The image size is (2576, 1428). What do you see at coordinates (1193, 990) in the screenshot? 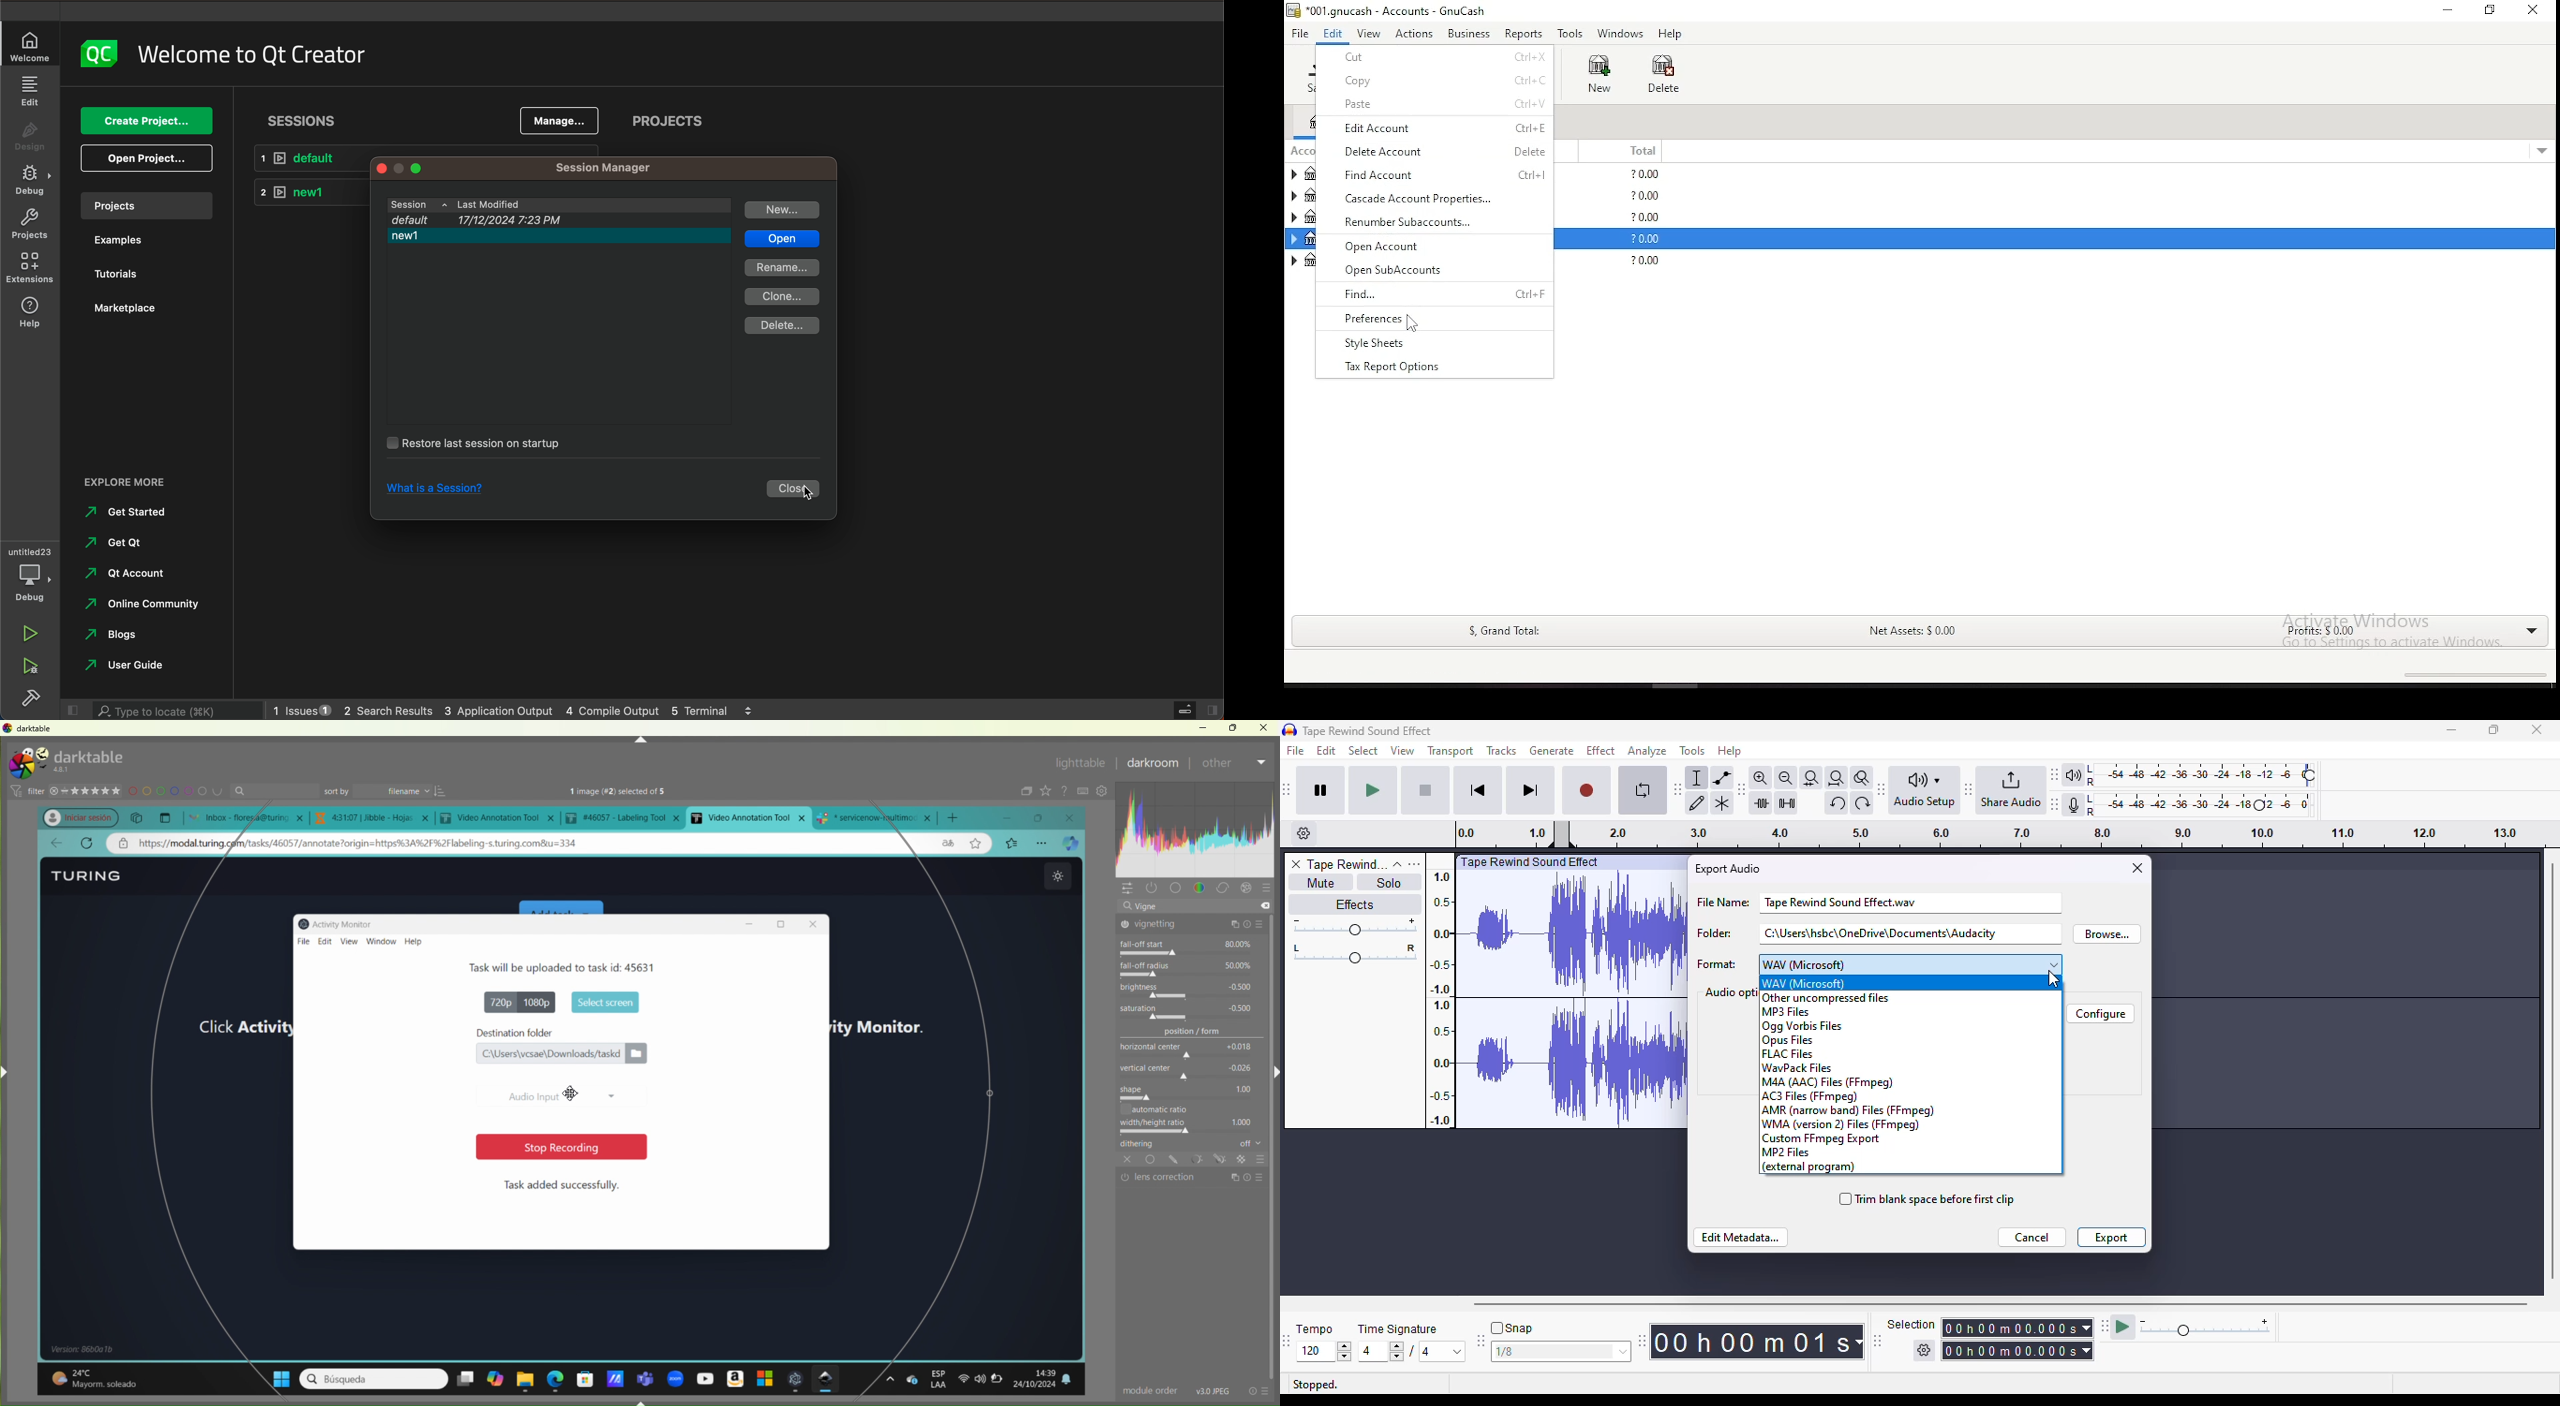
I see `brightness` at bounding box center [1193, 990].